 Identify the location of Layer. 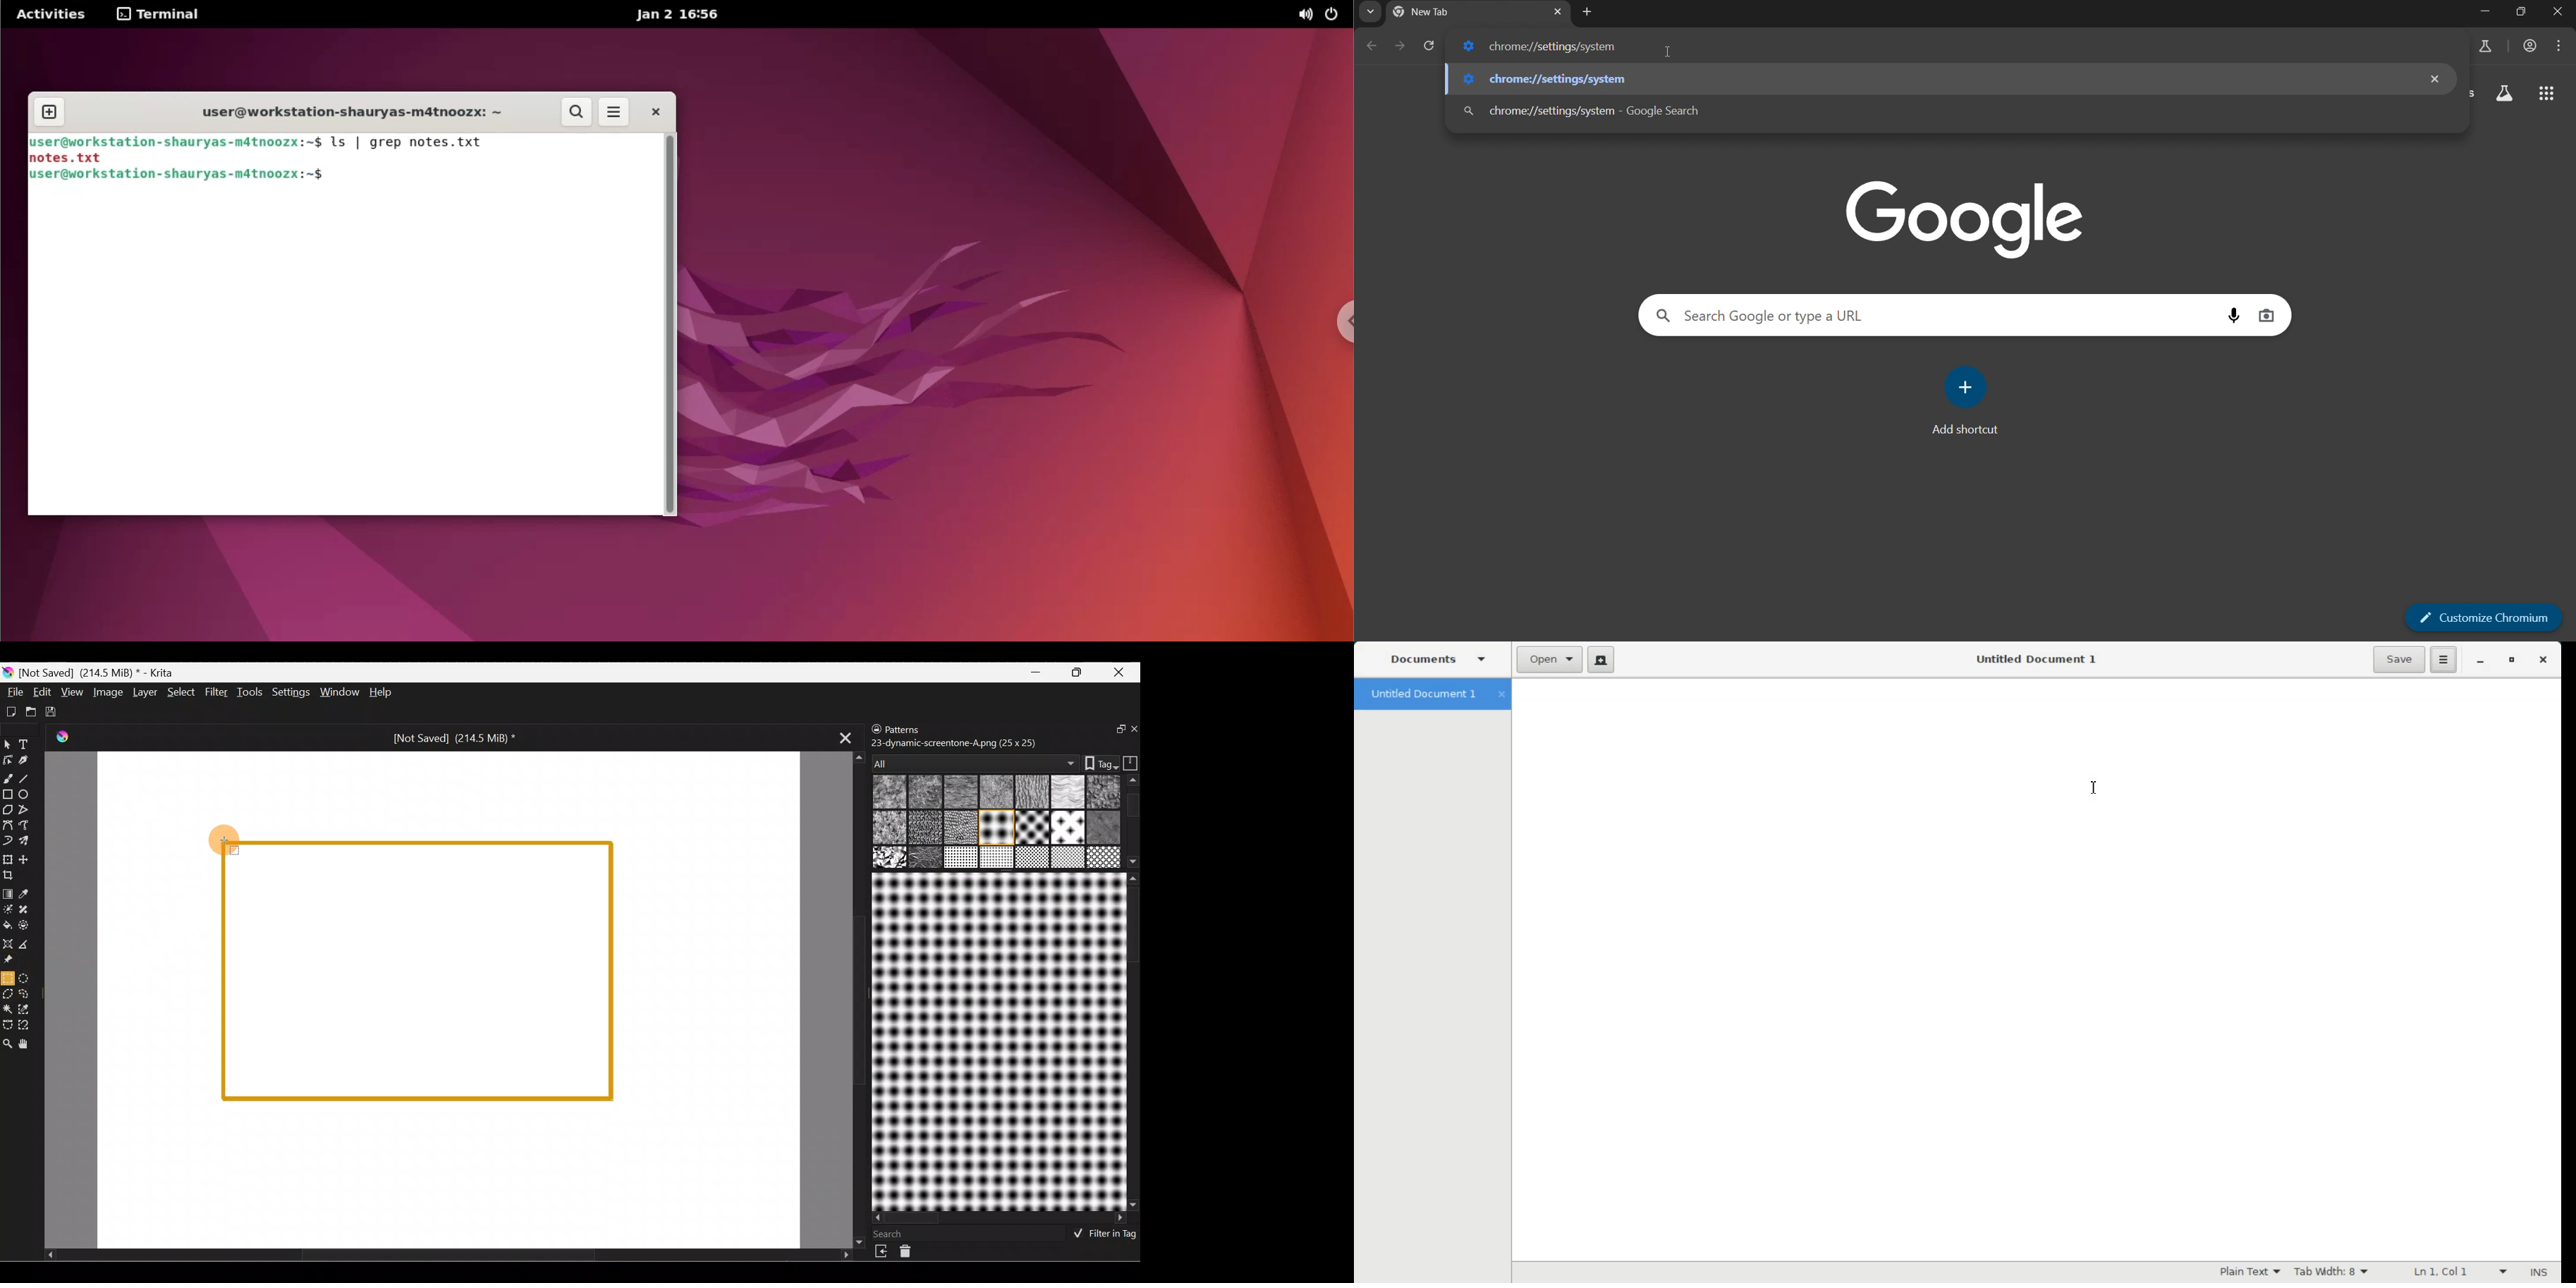
(144, 692).